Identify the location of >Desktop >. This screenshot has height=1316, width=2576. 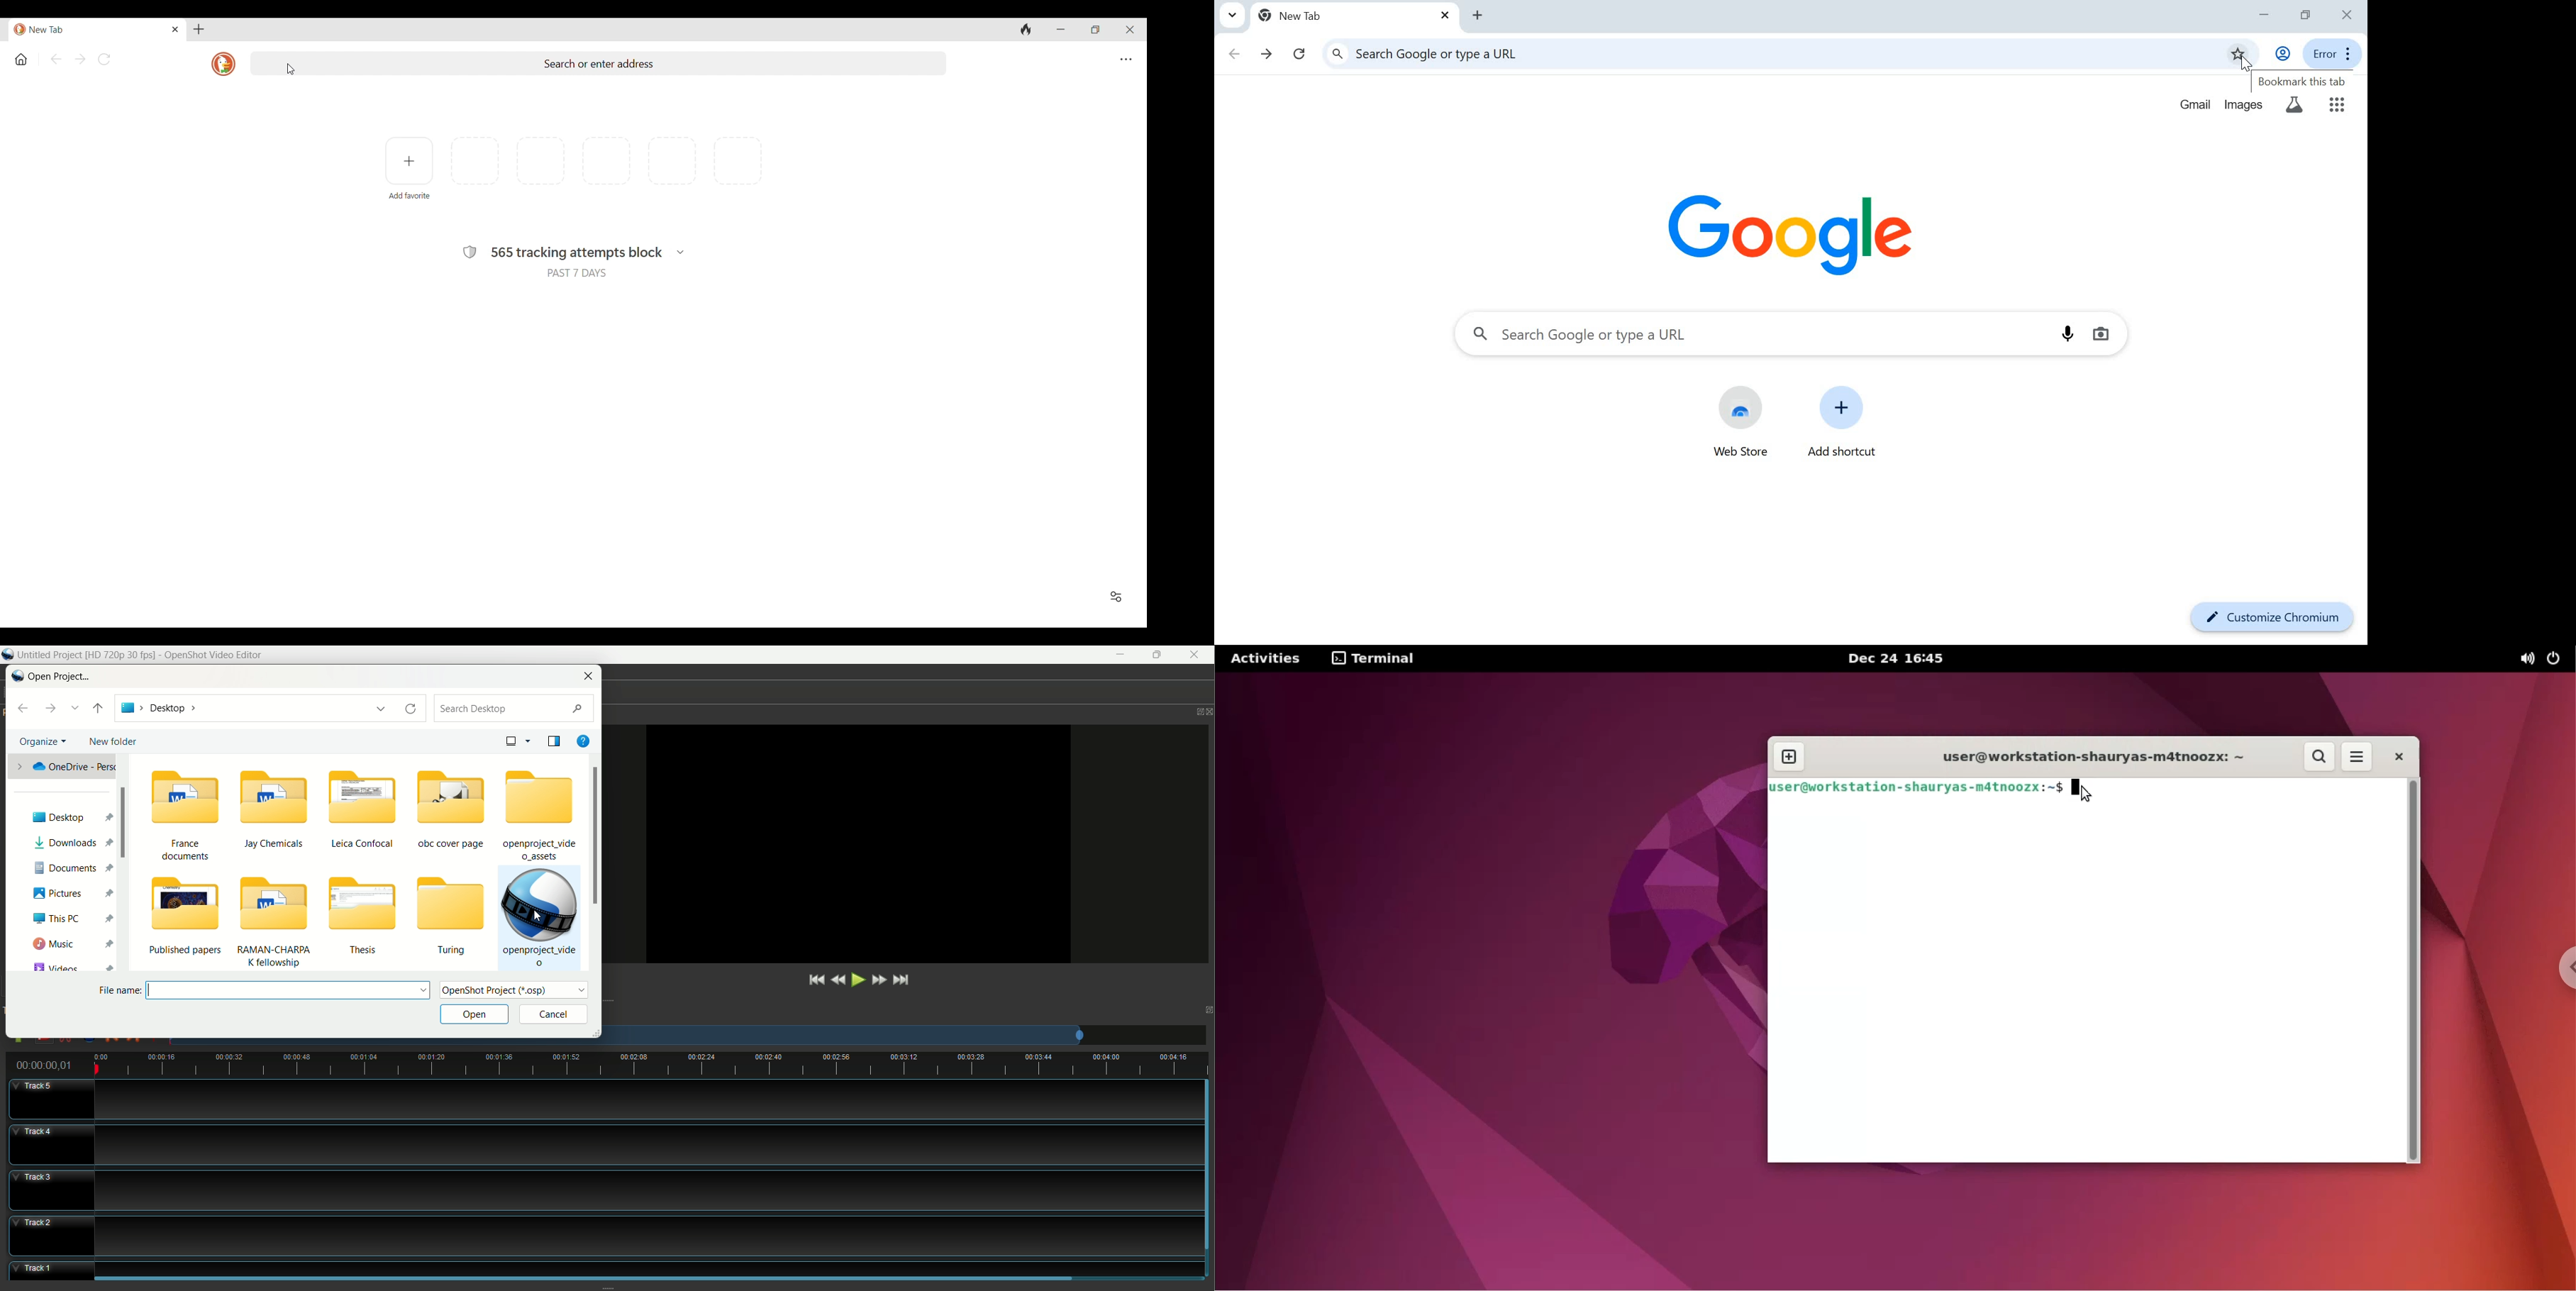
(256, 709).